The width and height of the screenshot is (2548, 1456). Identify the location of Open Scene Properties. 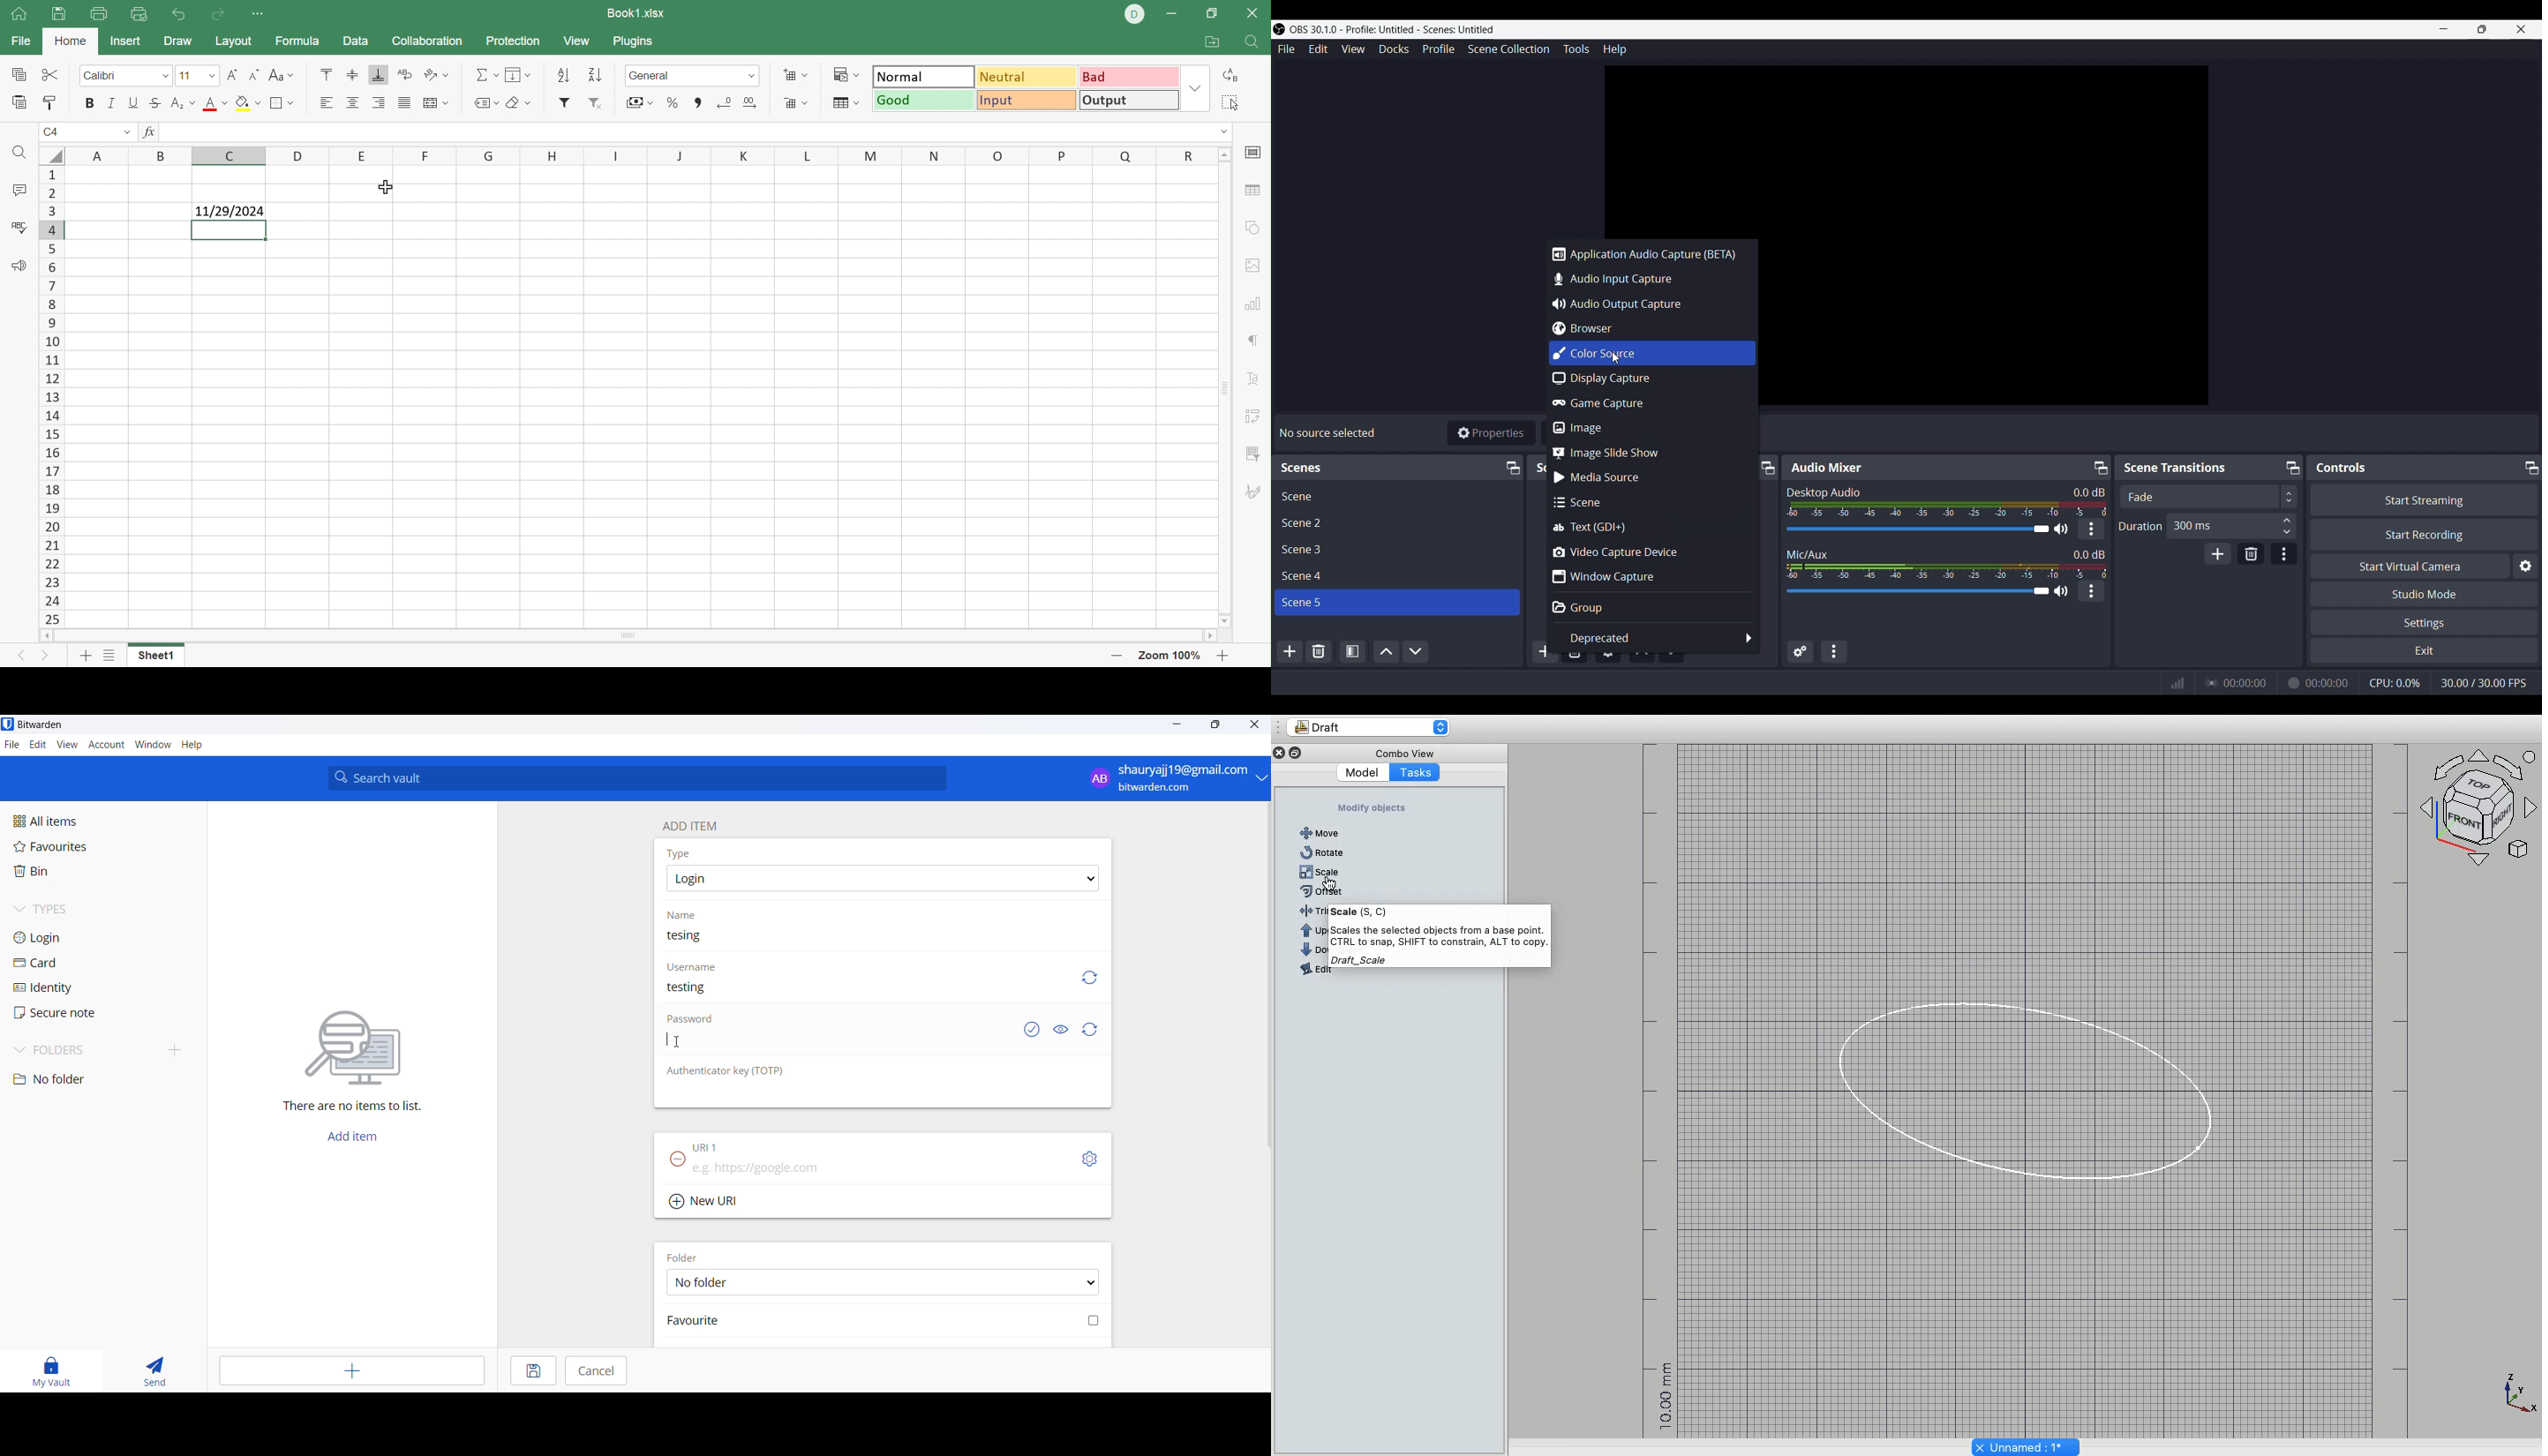
(1352, 652).